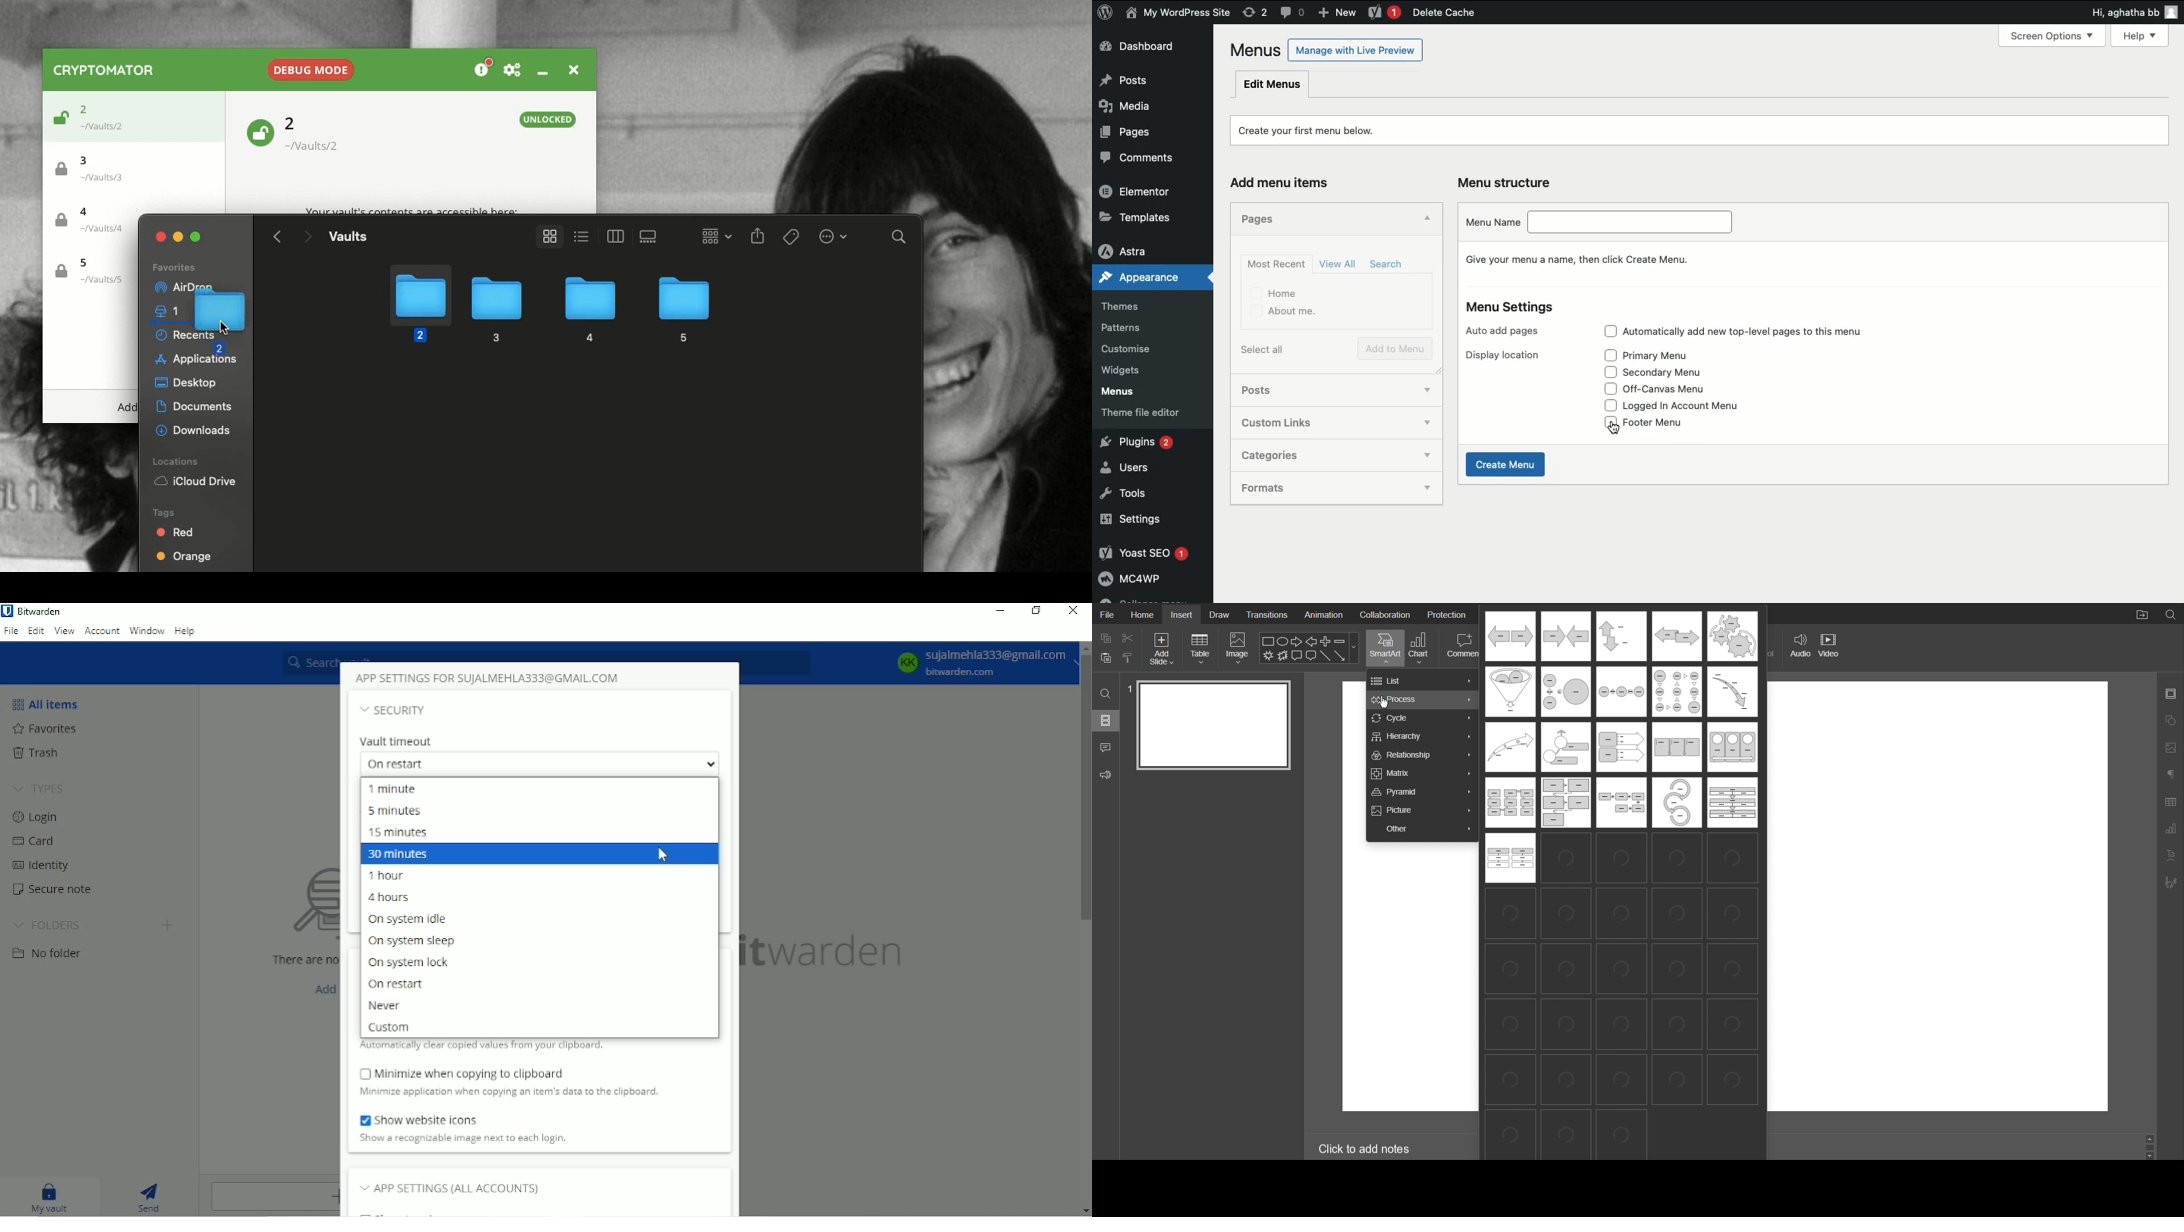 The height and width of the screenshot is (1232, 2184). What do you see at coordinates (1128, 394) in the screenshot?
I see `Menus` at bounding box center [1128, 394].